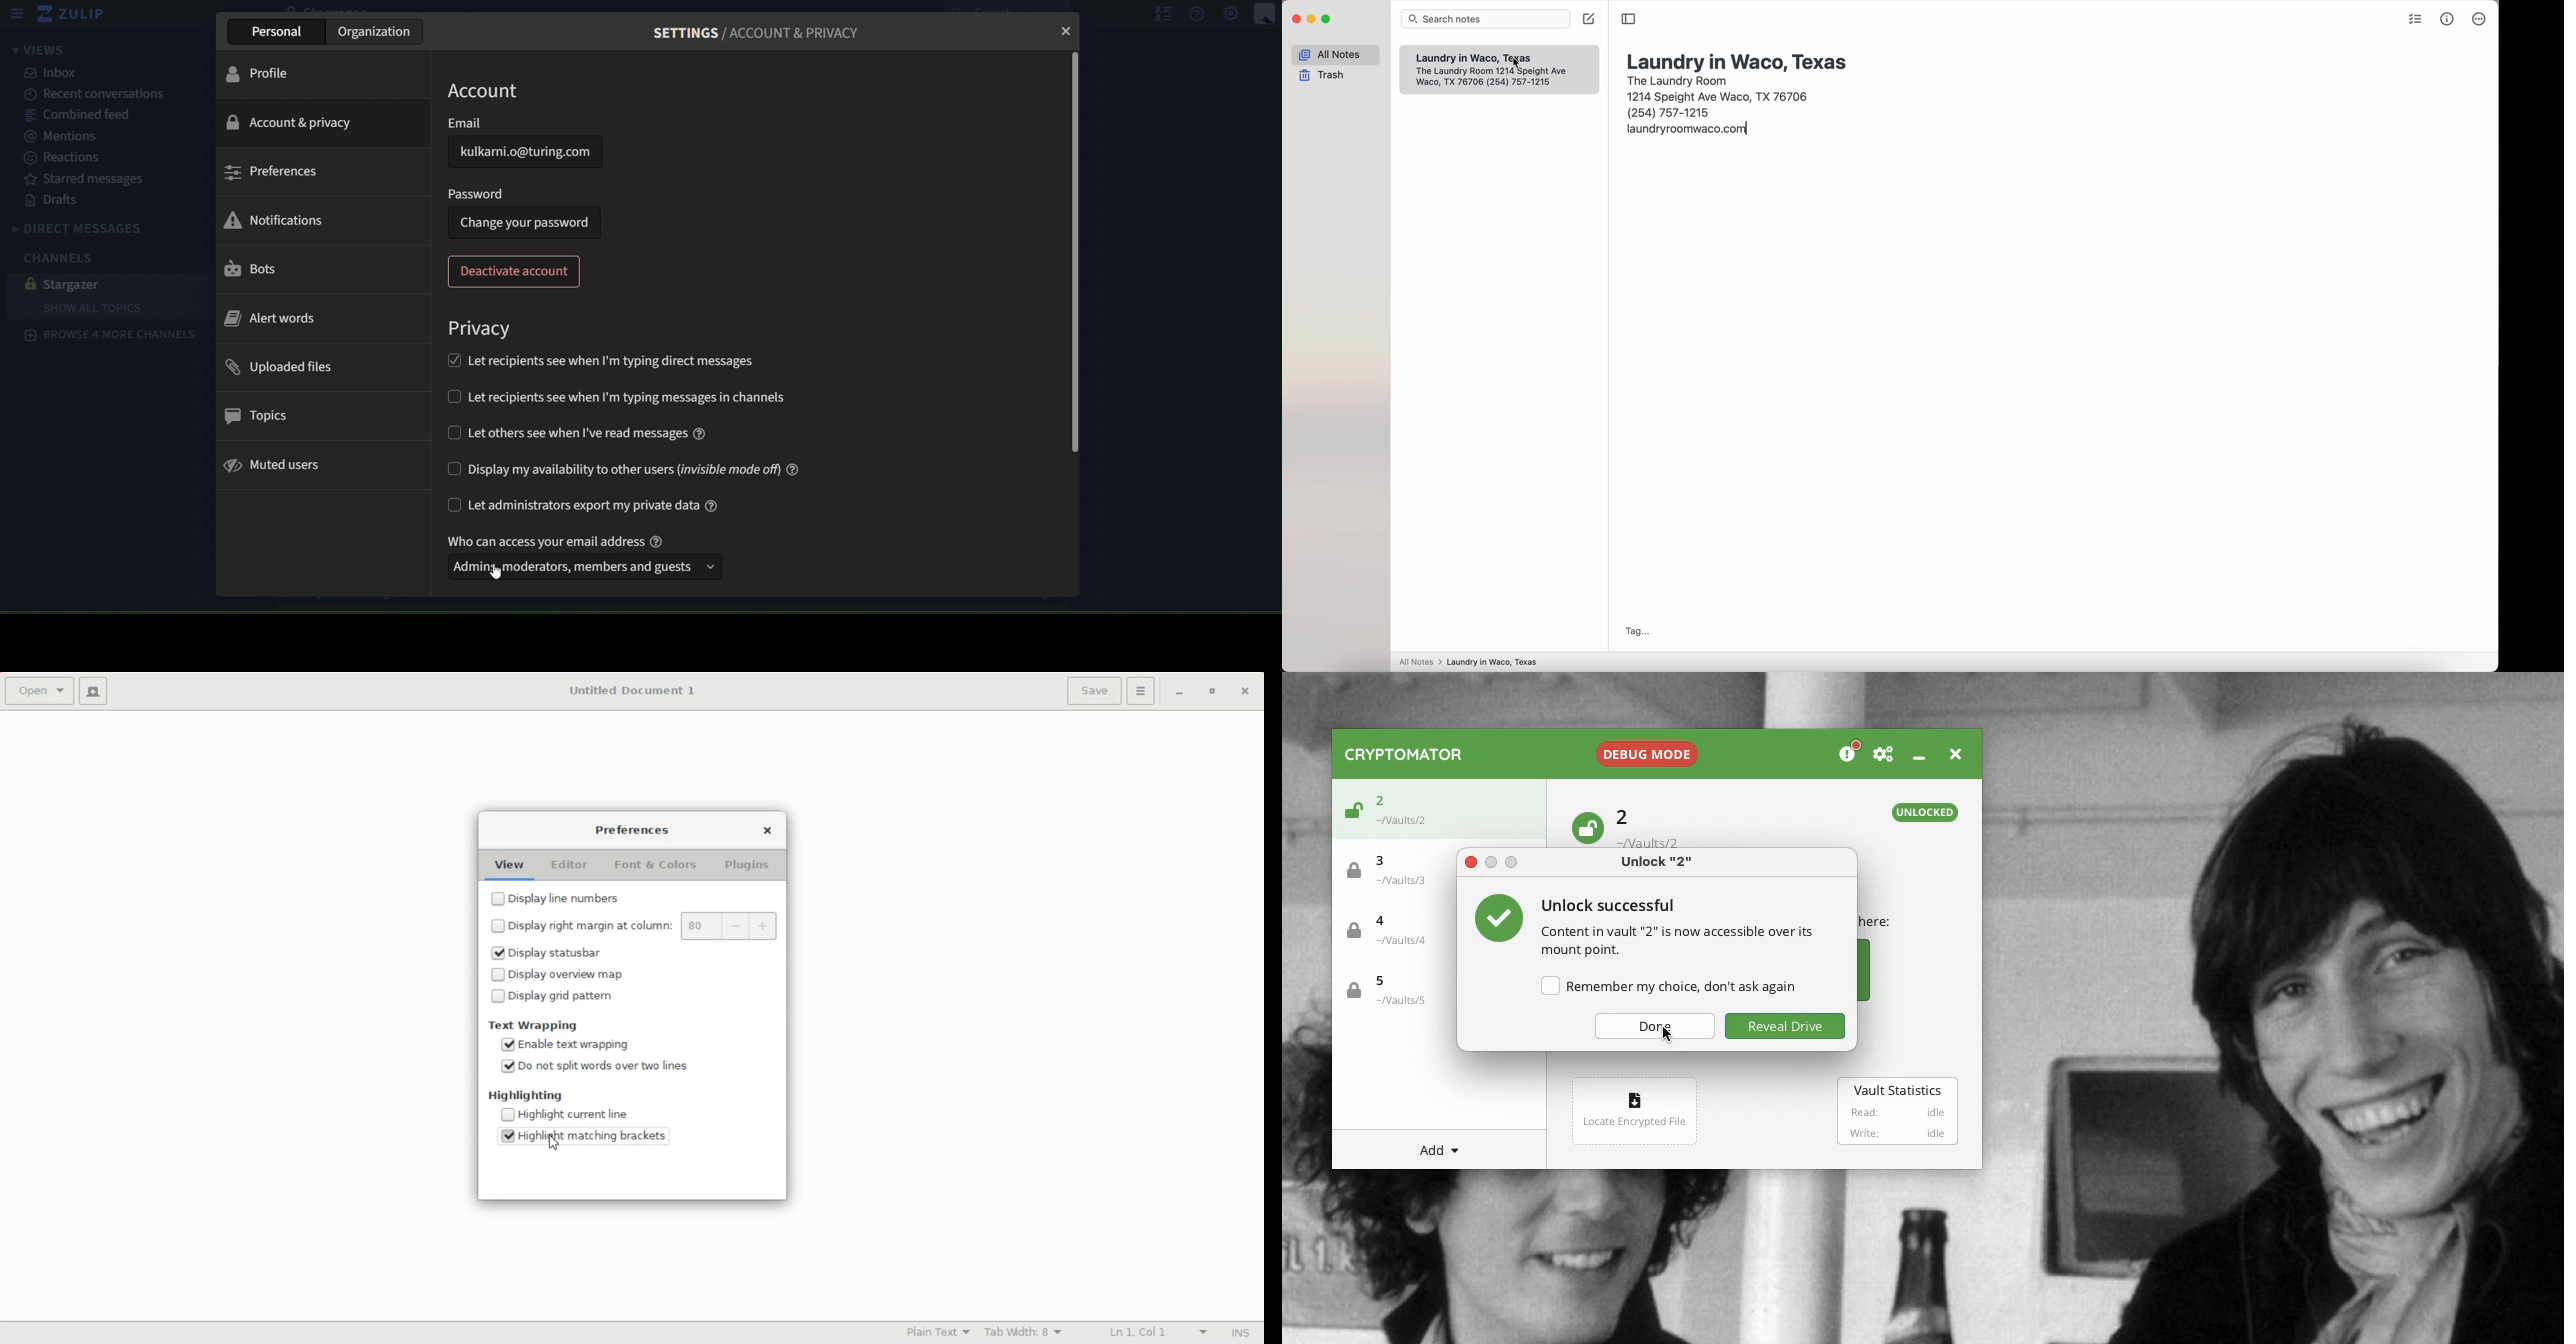 The width and height of the screenshot is (2576, 1344). Describe the element at coordinates (489, 91) in the screenshot. I see `account` at that location.